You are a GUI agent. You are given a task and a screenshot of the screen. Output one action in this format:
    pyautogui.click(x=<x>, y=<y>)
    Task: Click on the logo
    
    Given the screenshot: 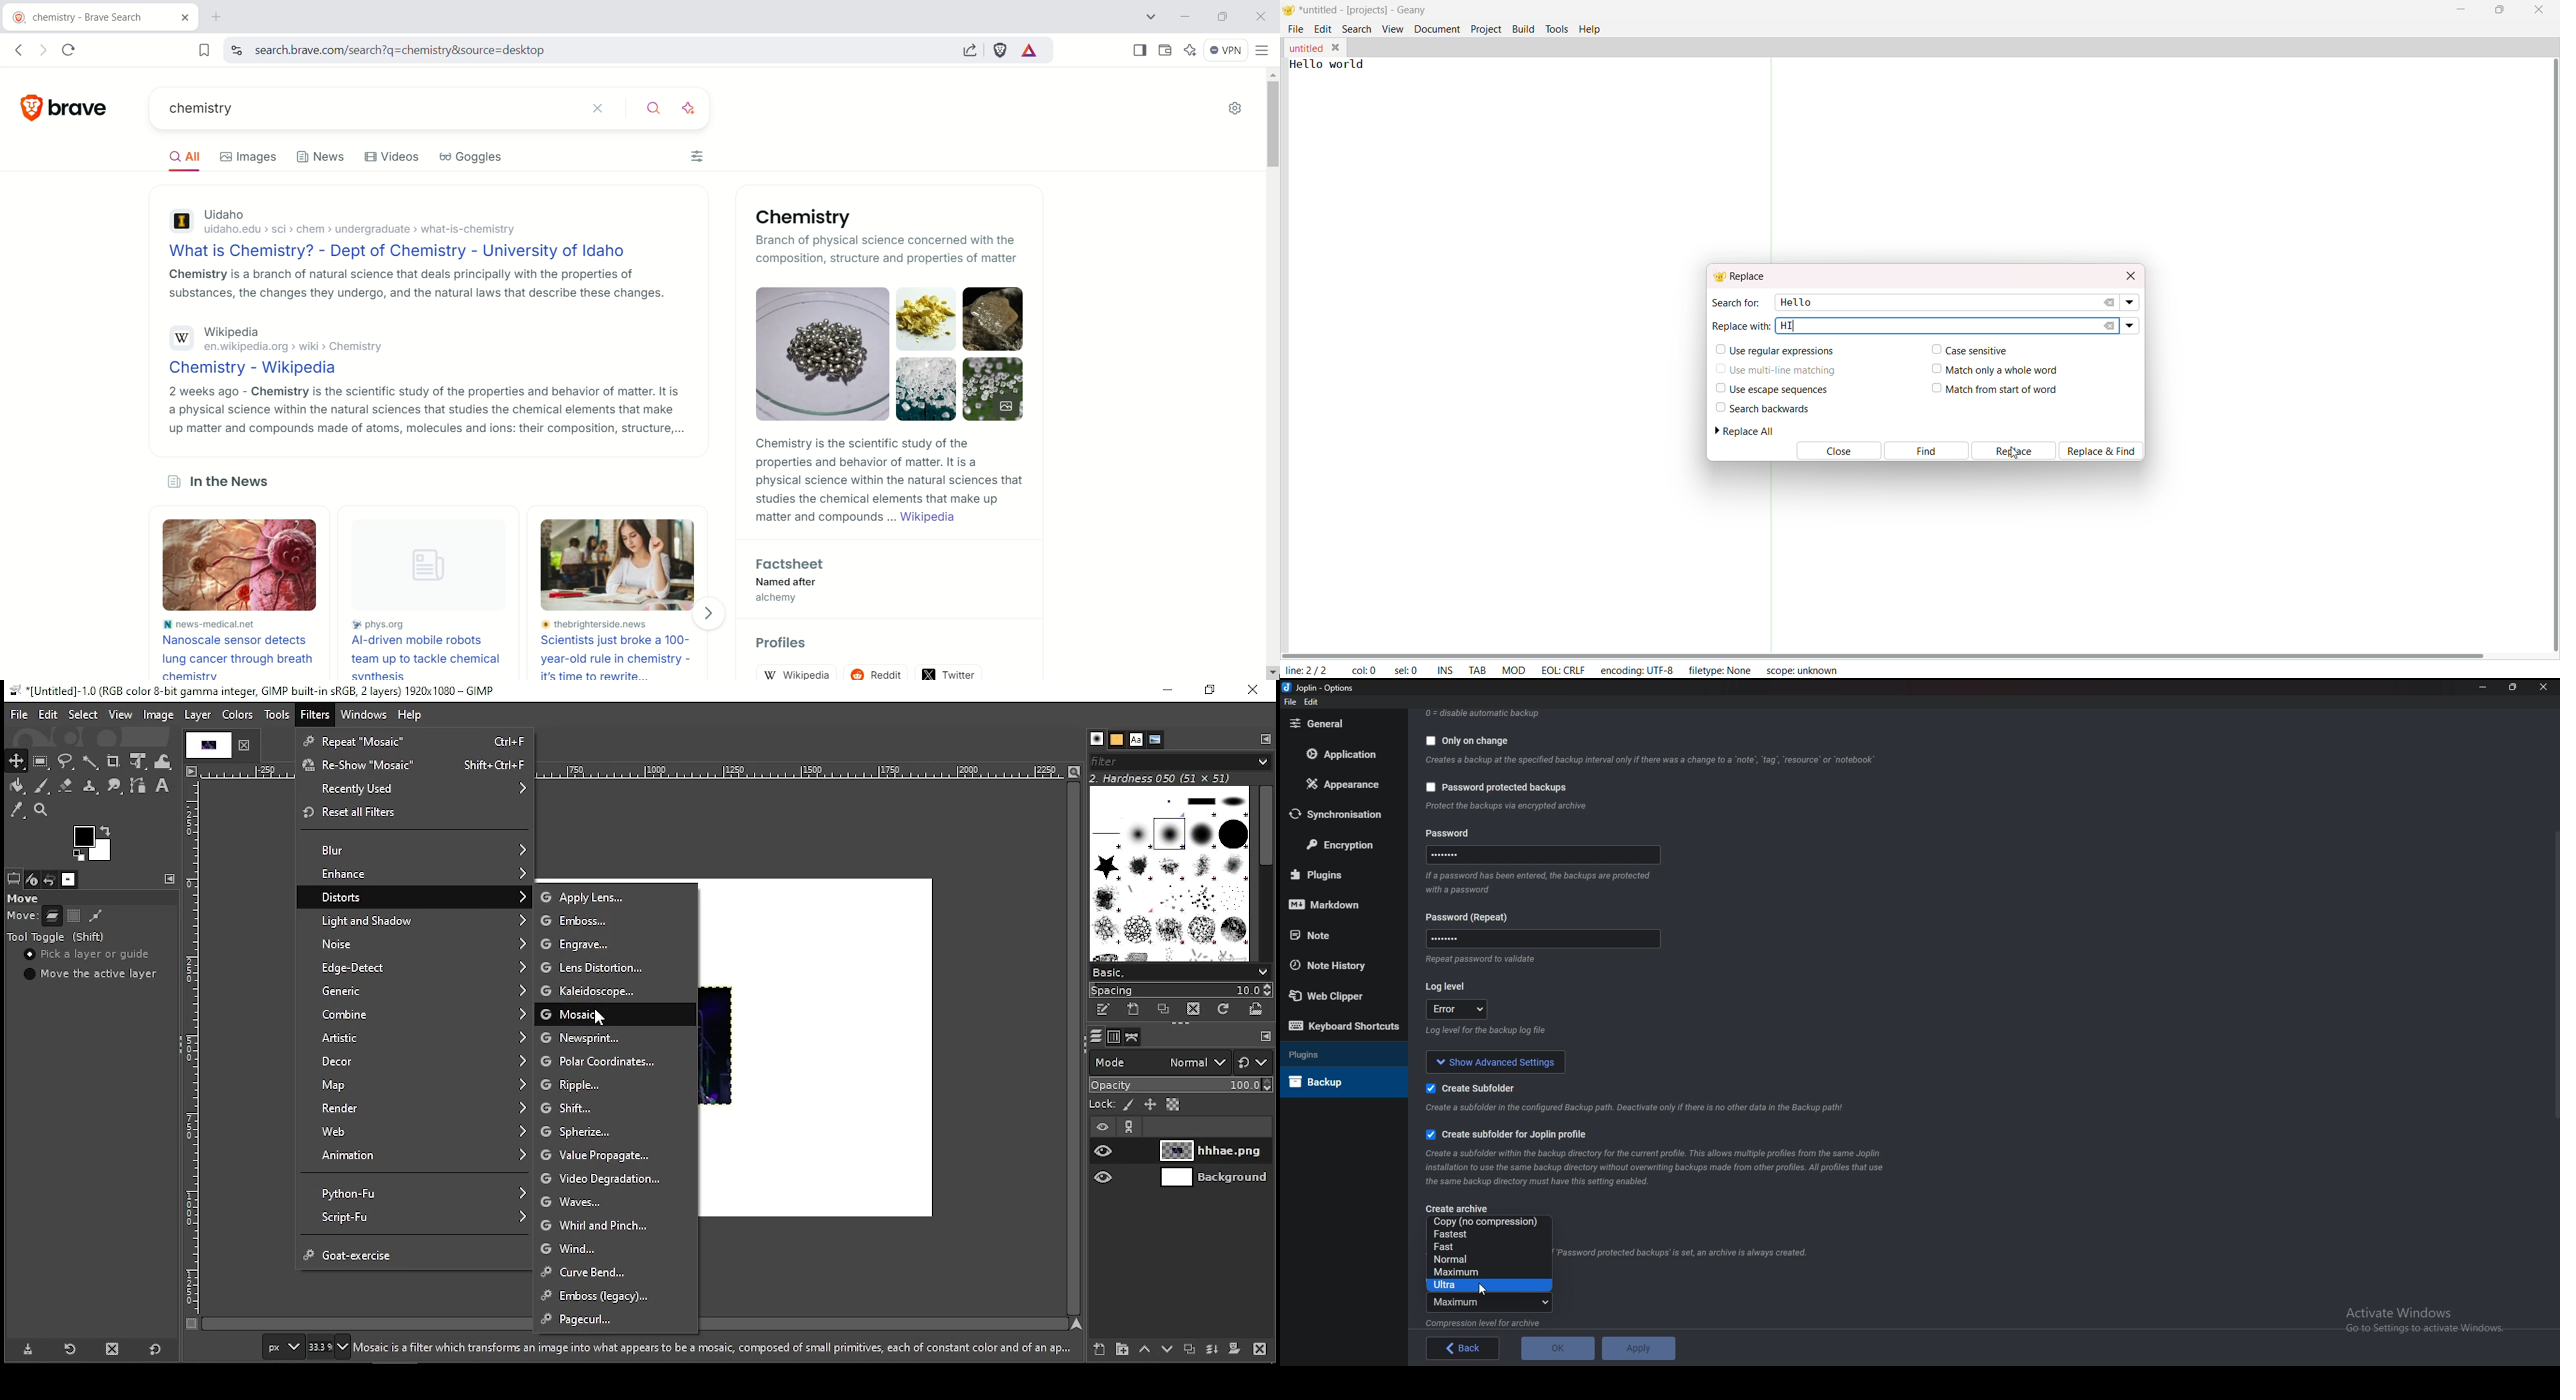 What is the action you would take?
    pyautogui.click(x=1289, y=11)
    